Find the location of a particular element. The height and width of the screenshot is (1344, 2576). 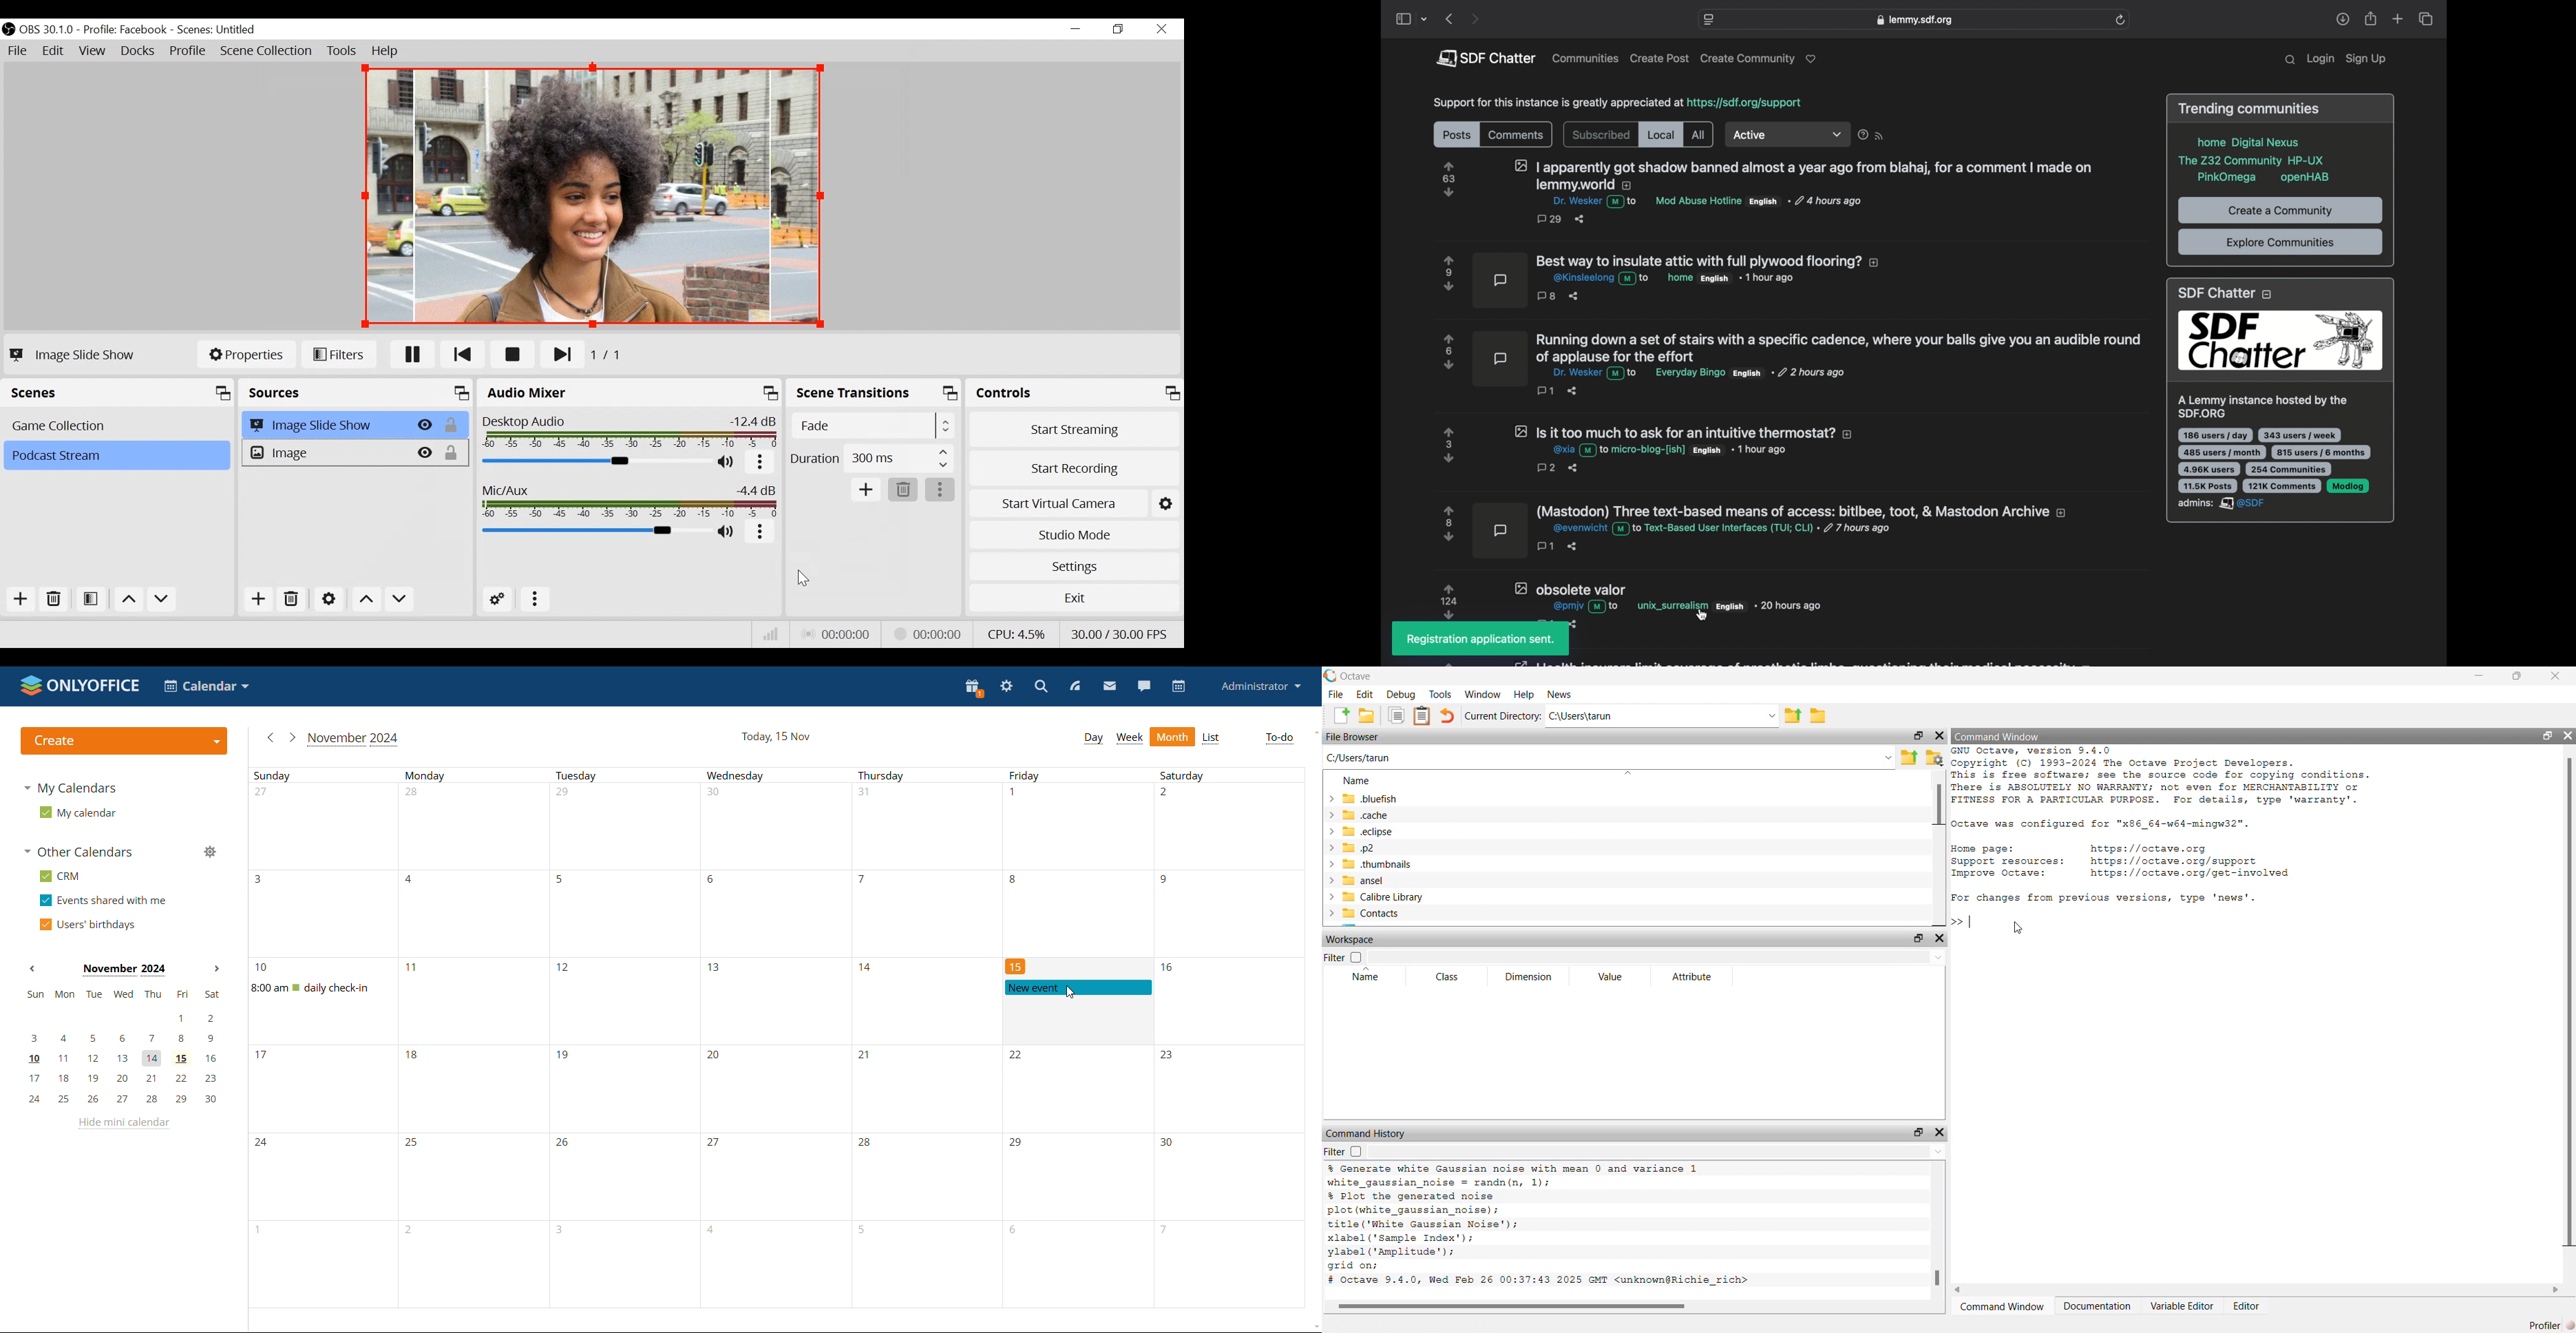

my calendar is located at coordinates (78, 812).